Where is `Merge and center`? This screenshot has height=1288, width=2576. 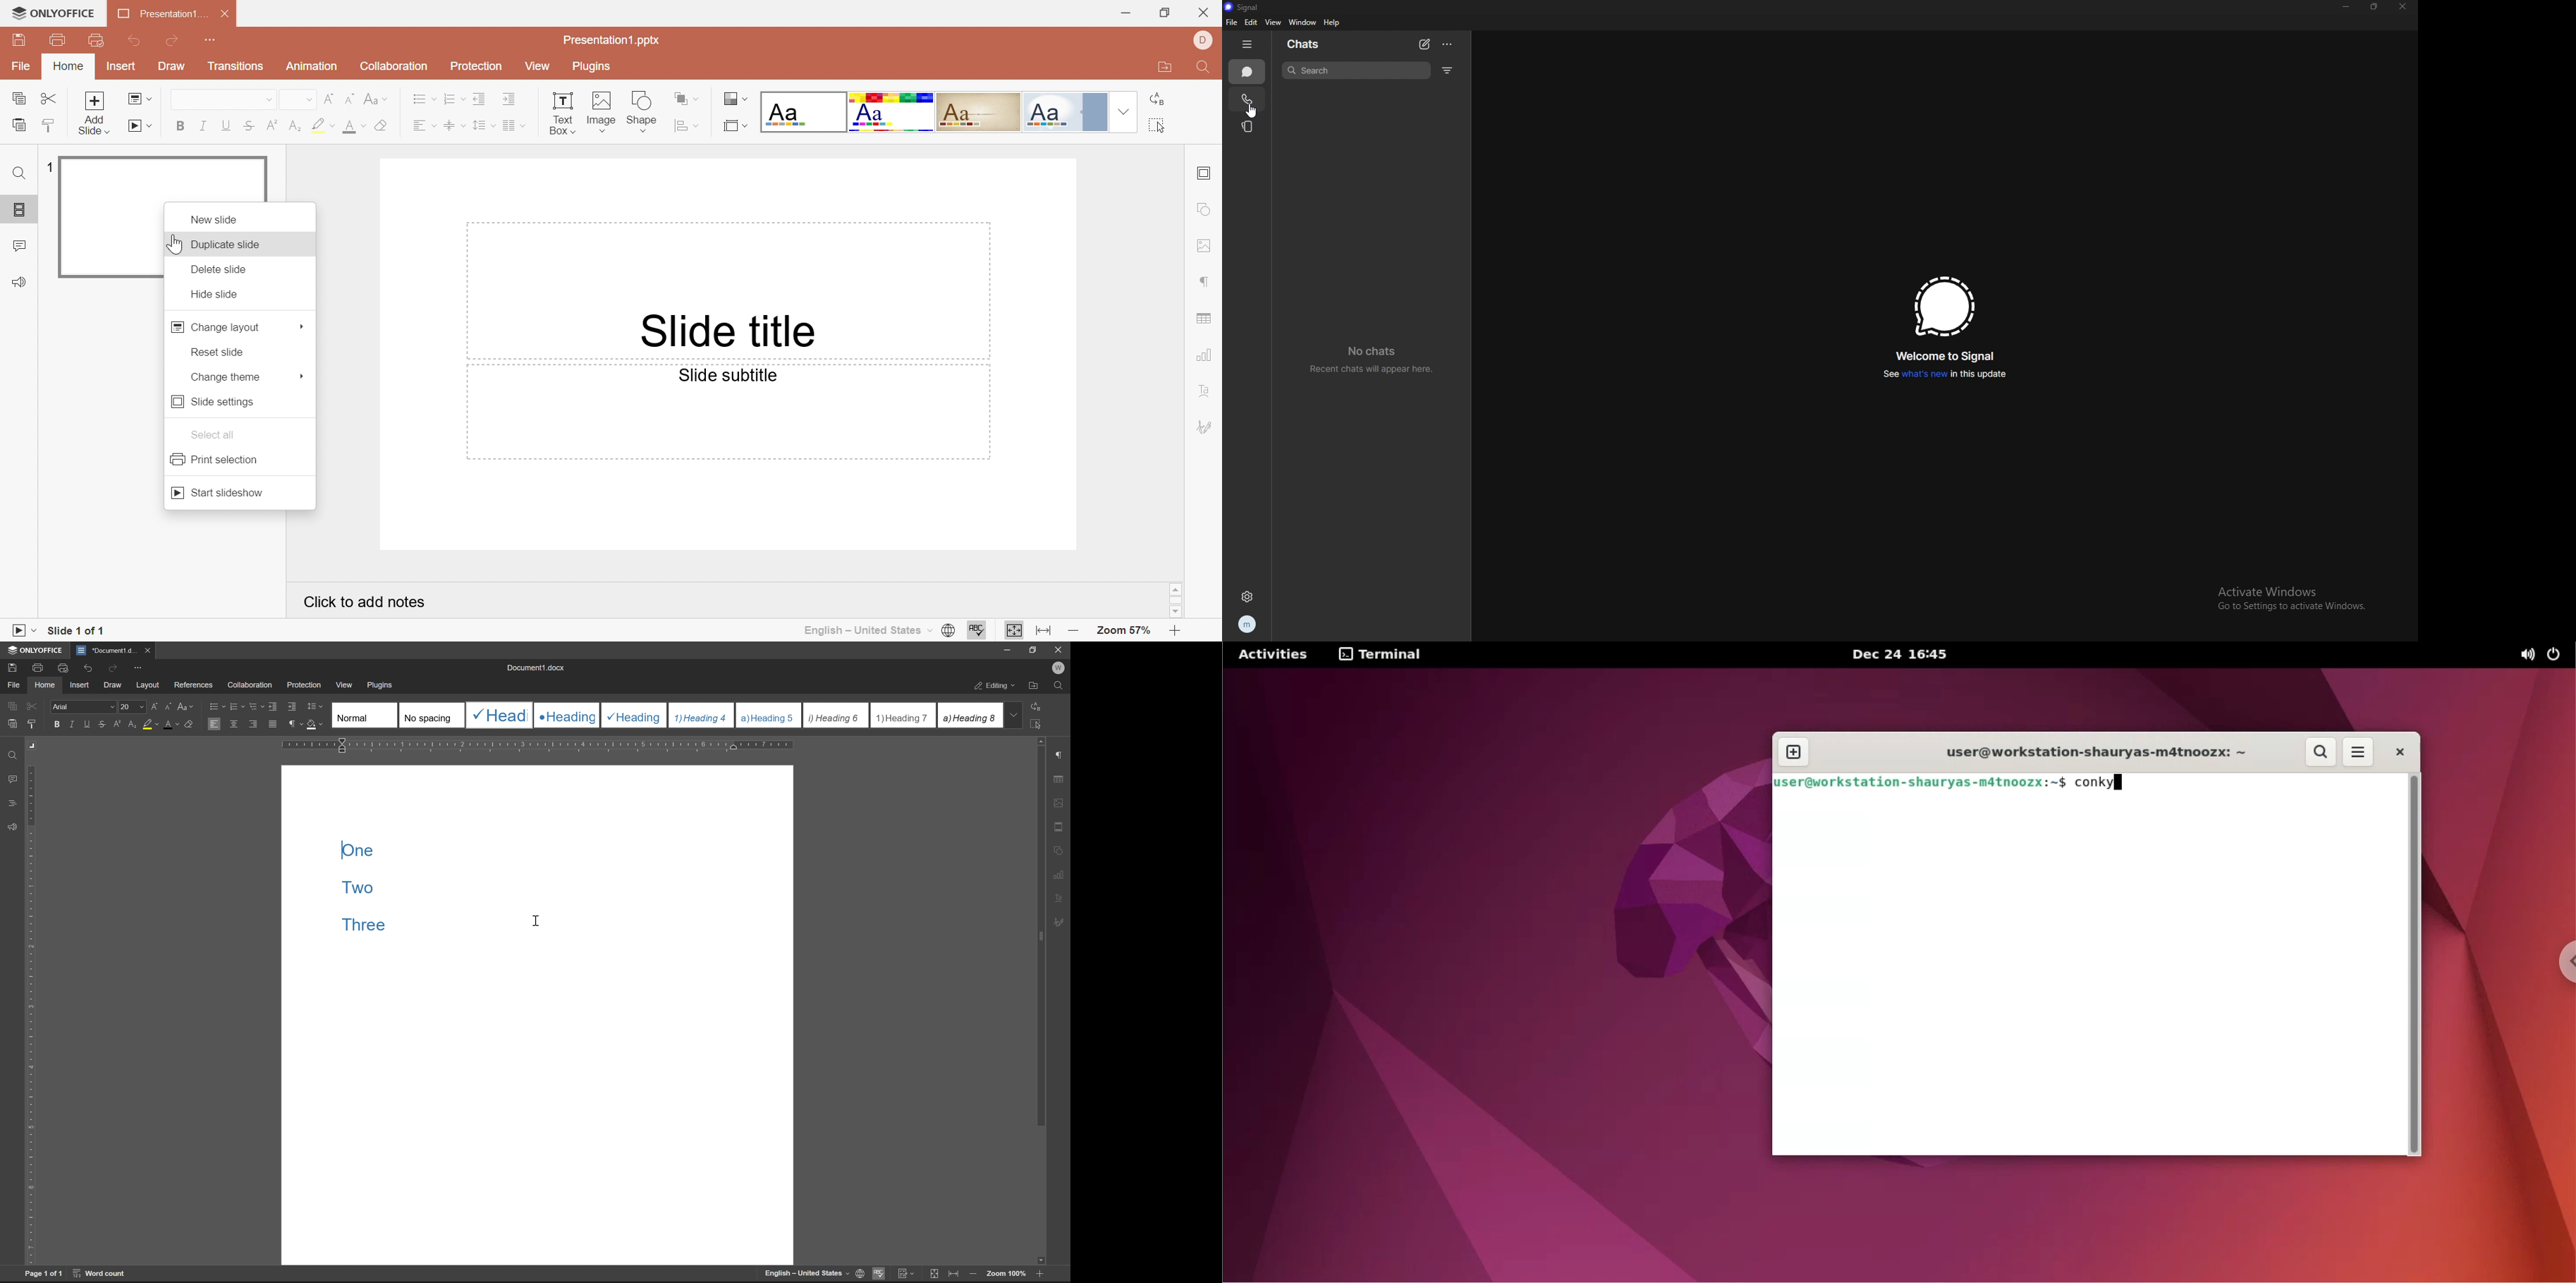 Merge and center is located at coordinates (514, 125).